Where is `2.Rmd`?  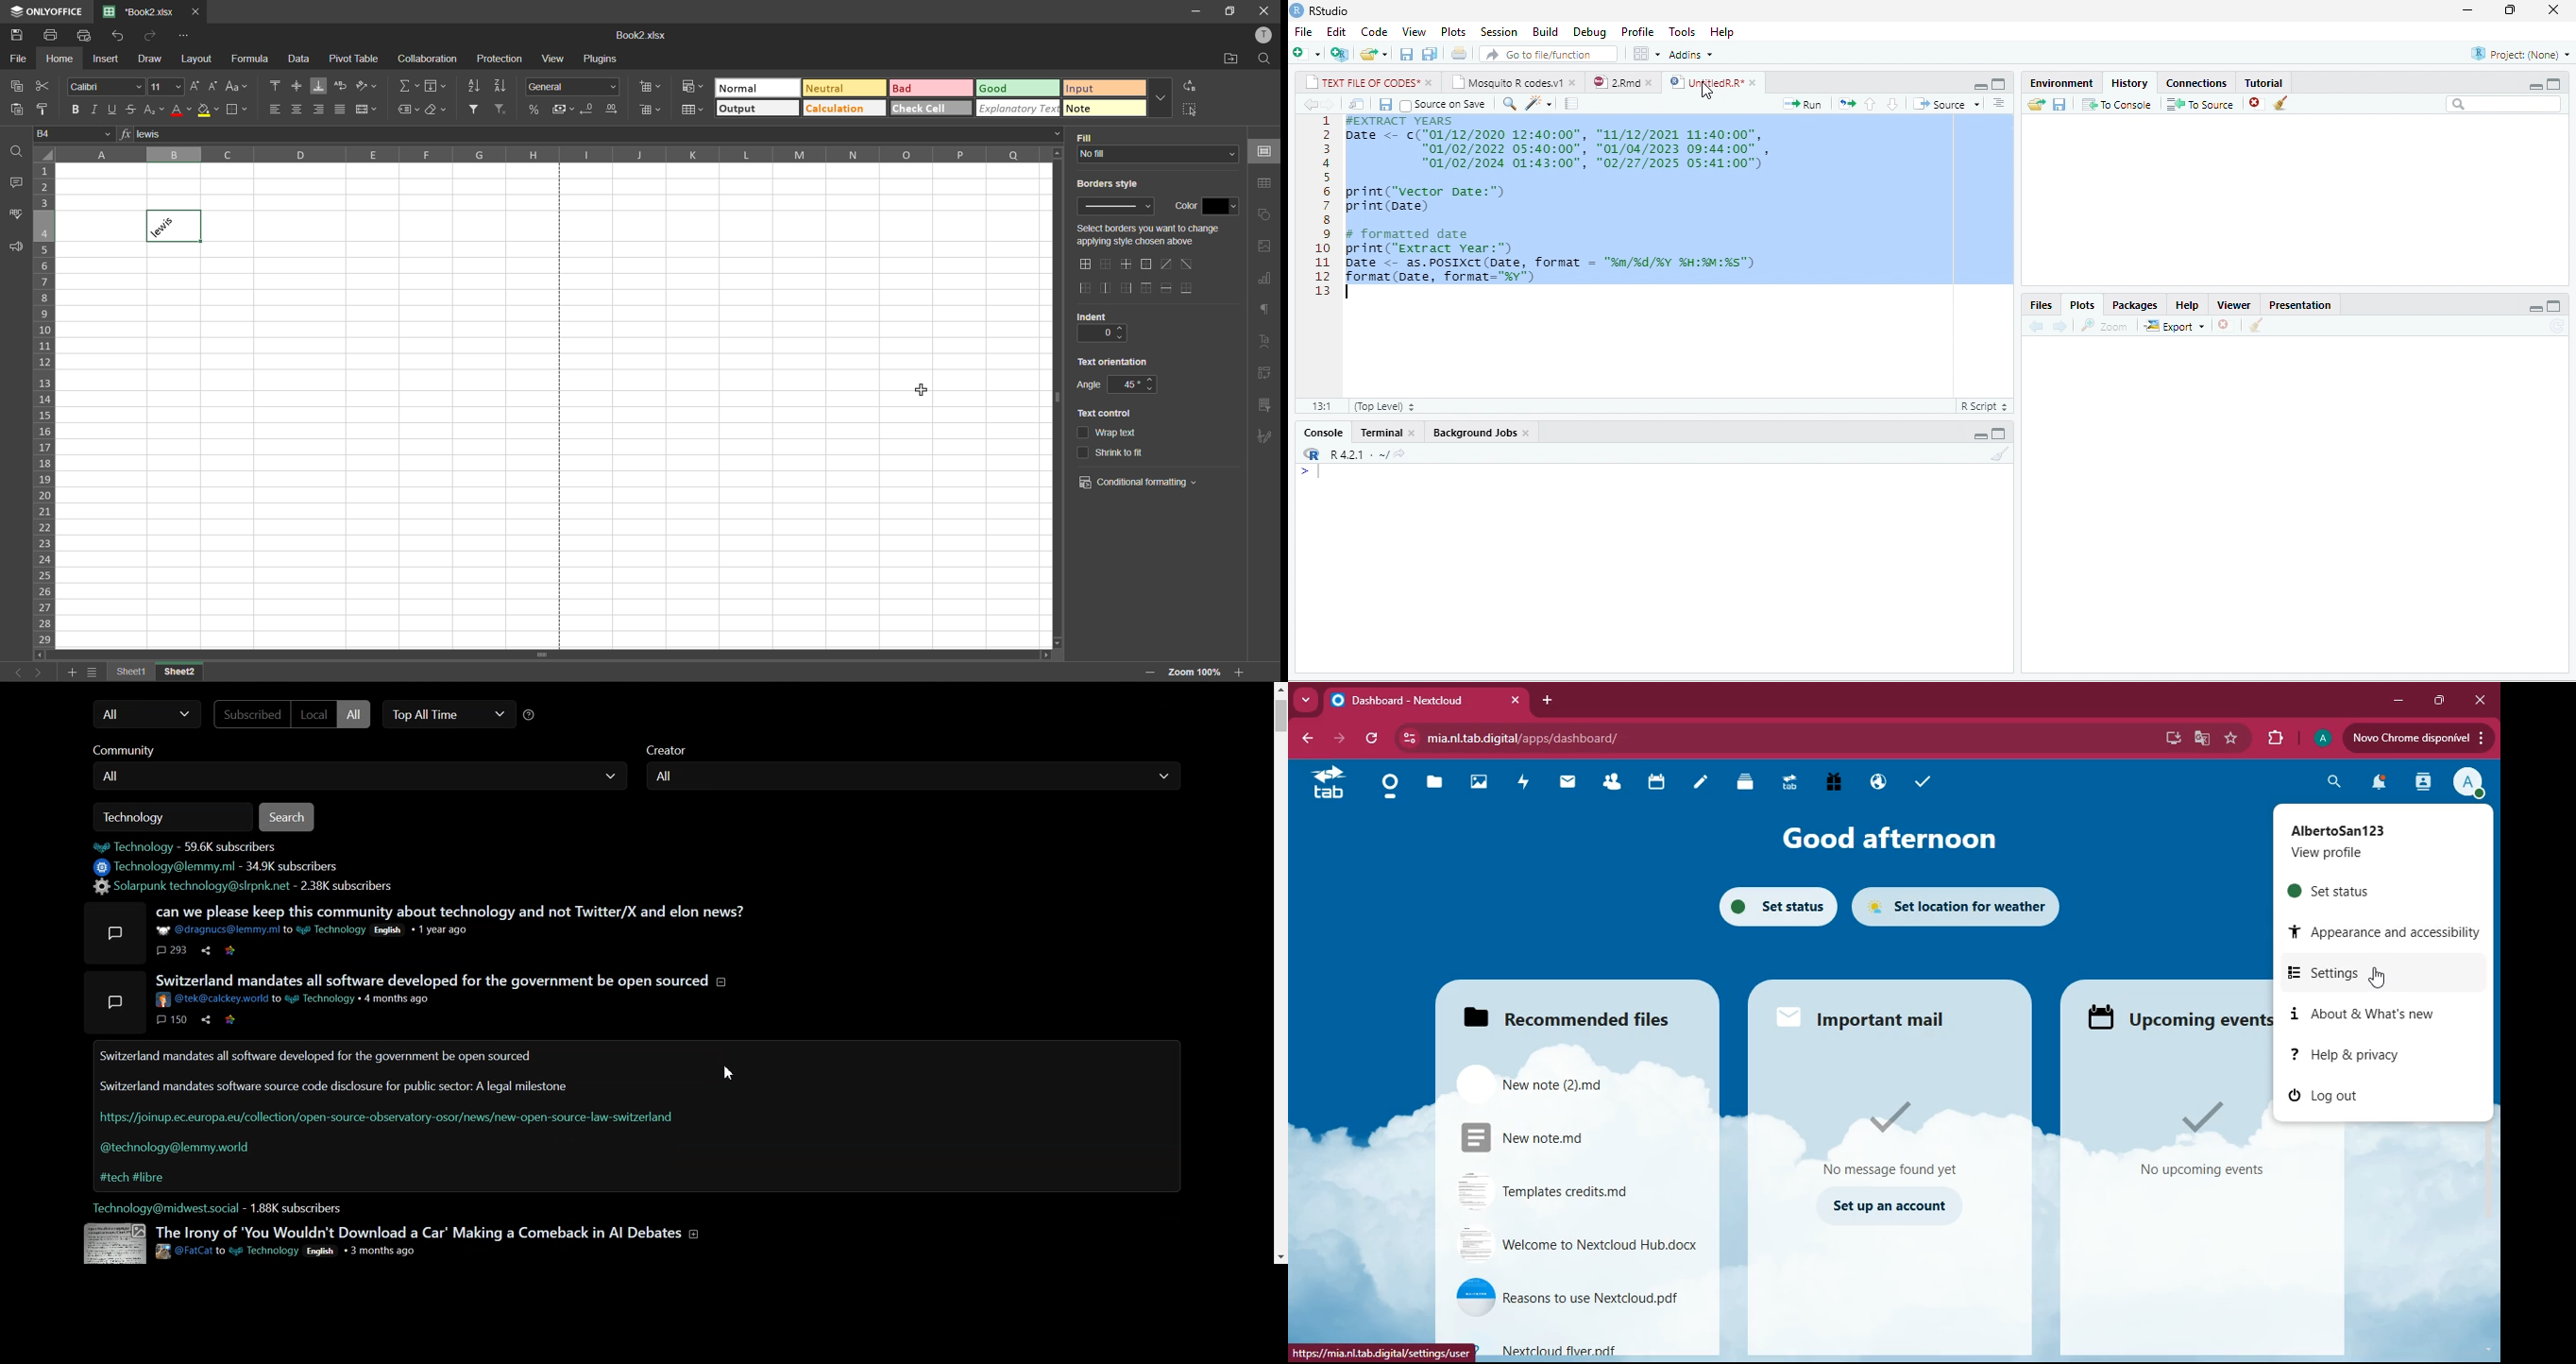 2.Rmd is located at coordinates (1615, 82).